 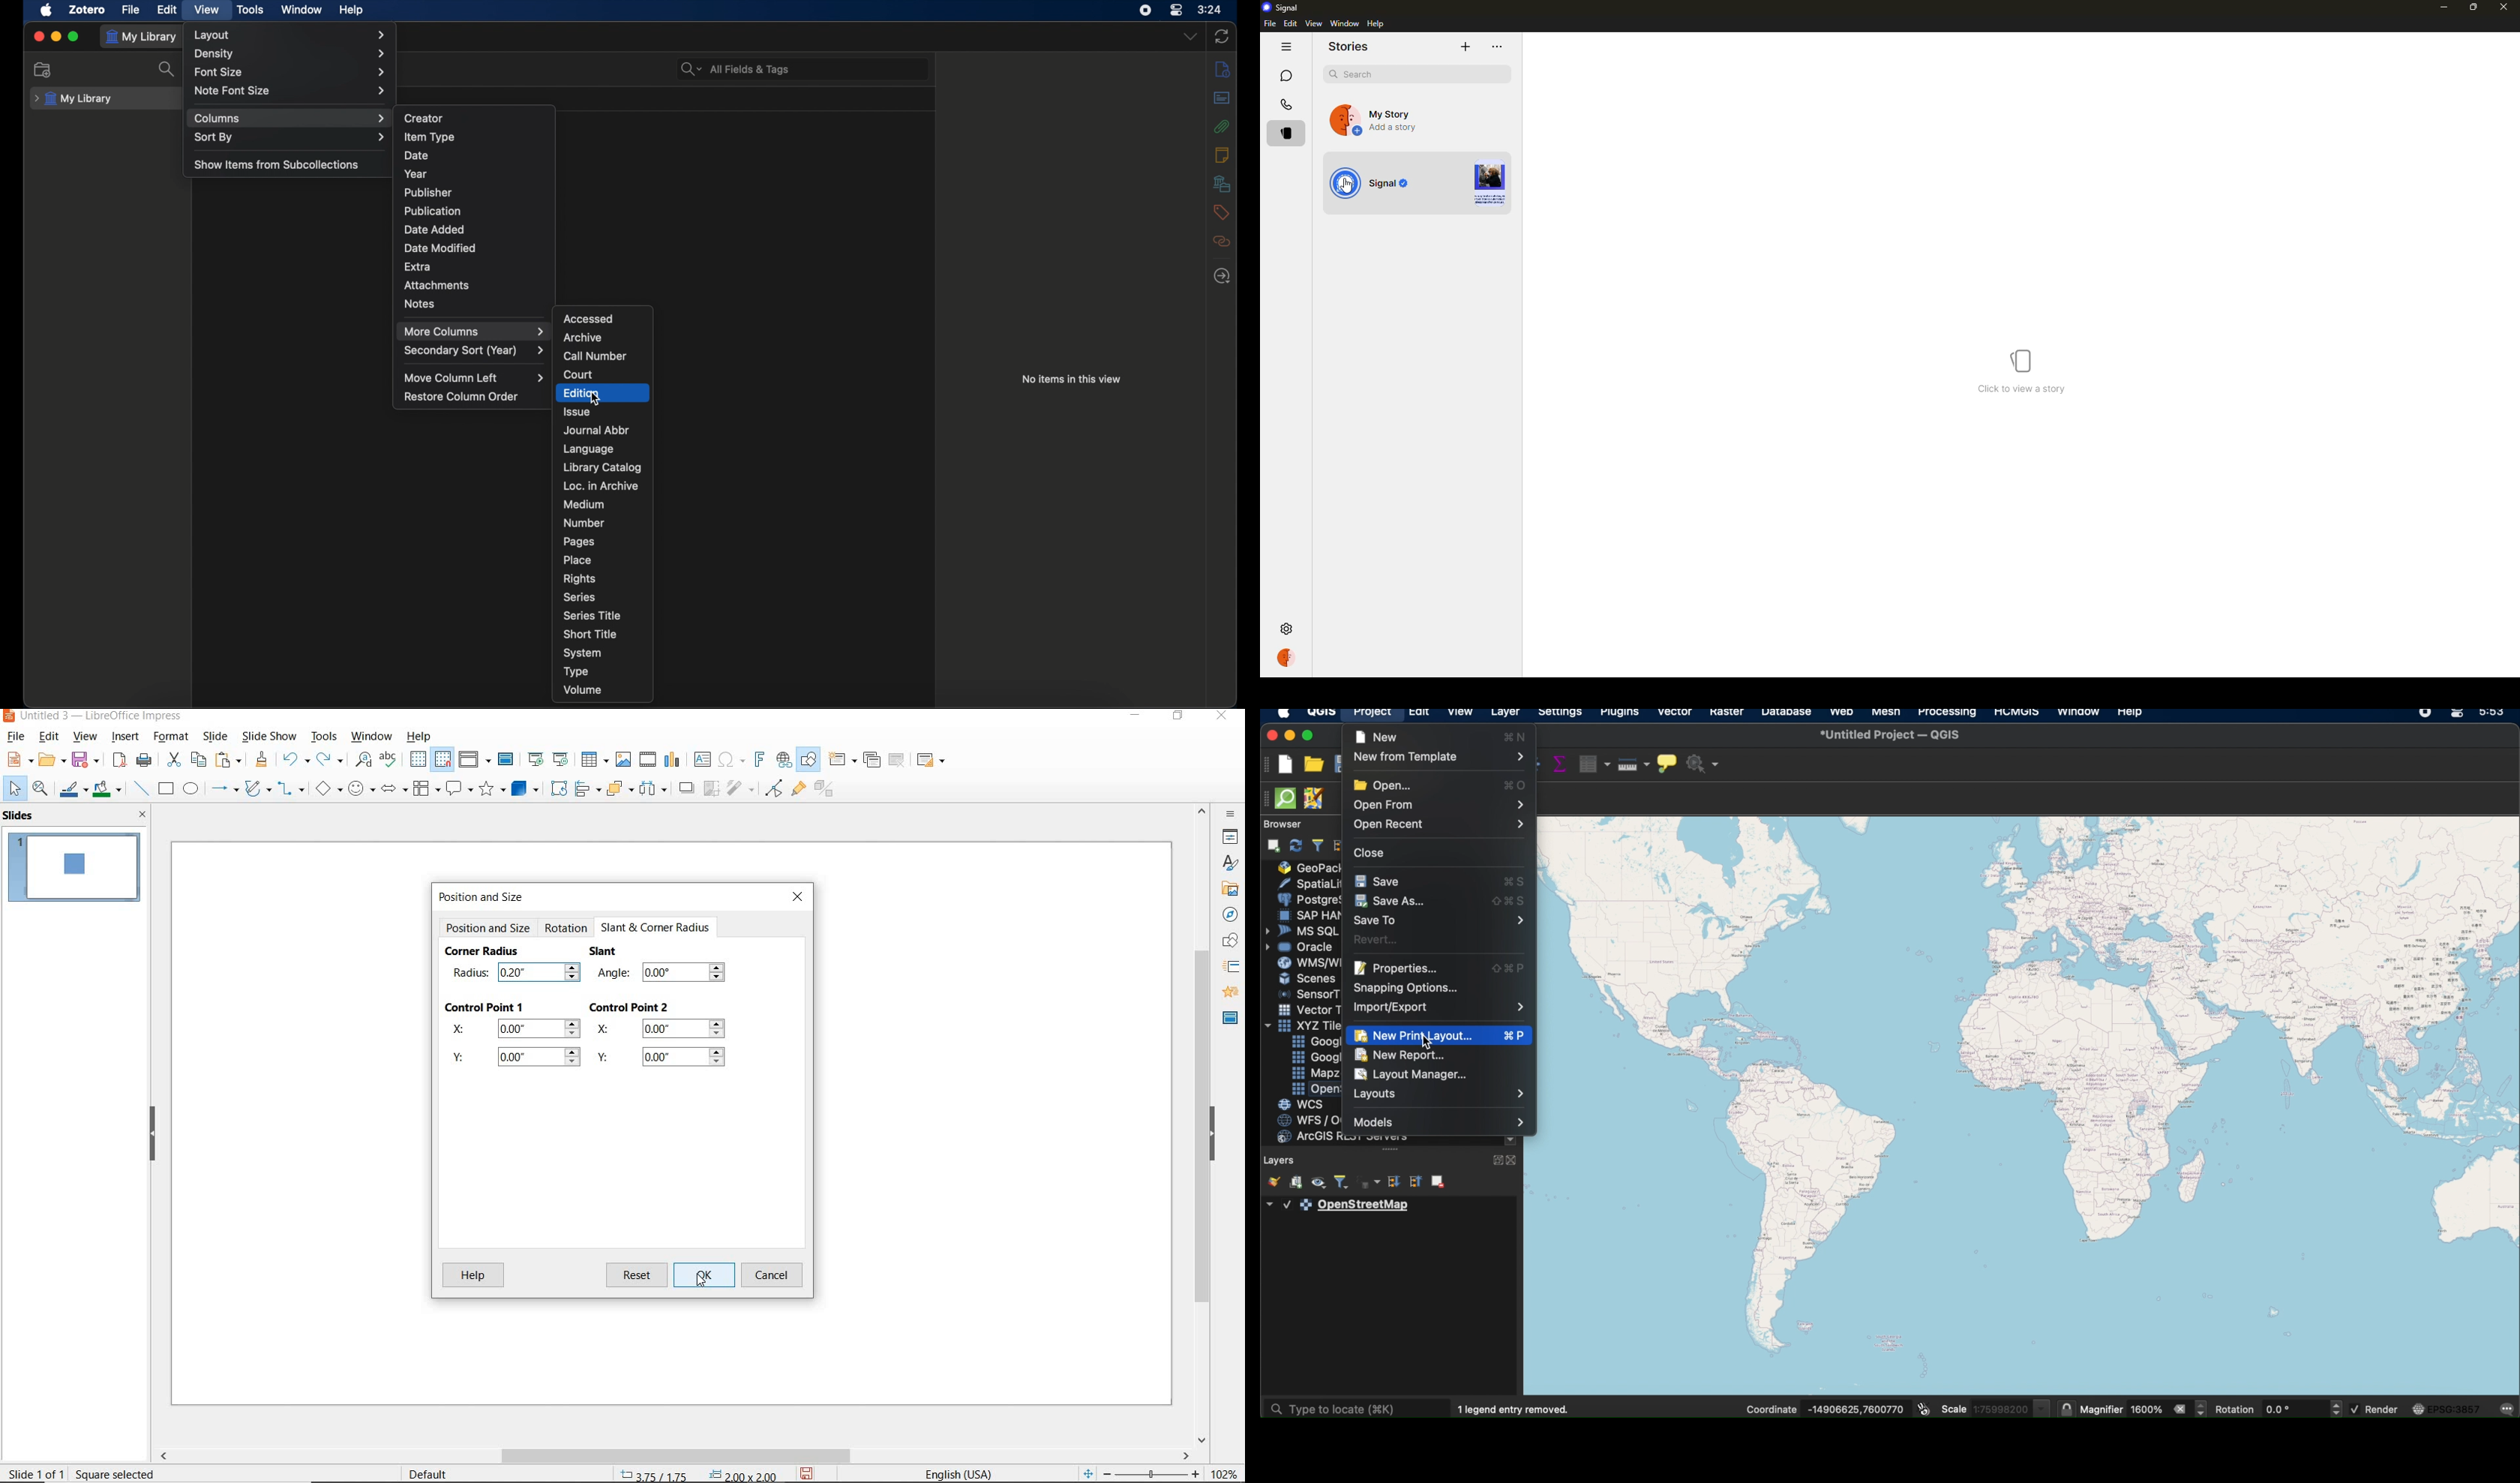 What do you see at coordinates (582, 542) in the screenshot?
I see `pages` at bounding box center [582, 542].